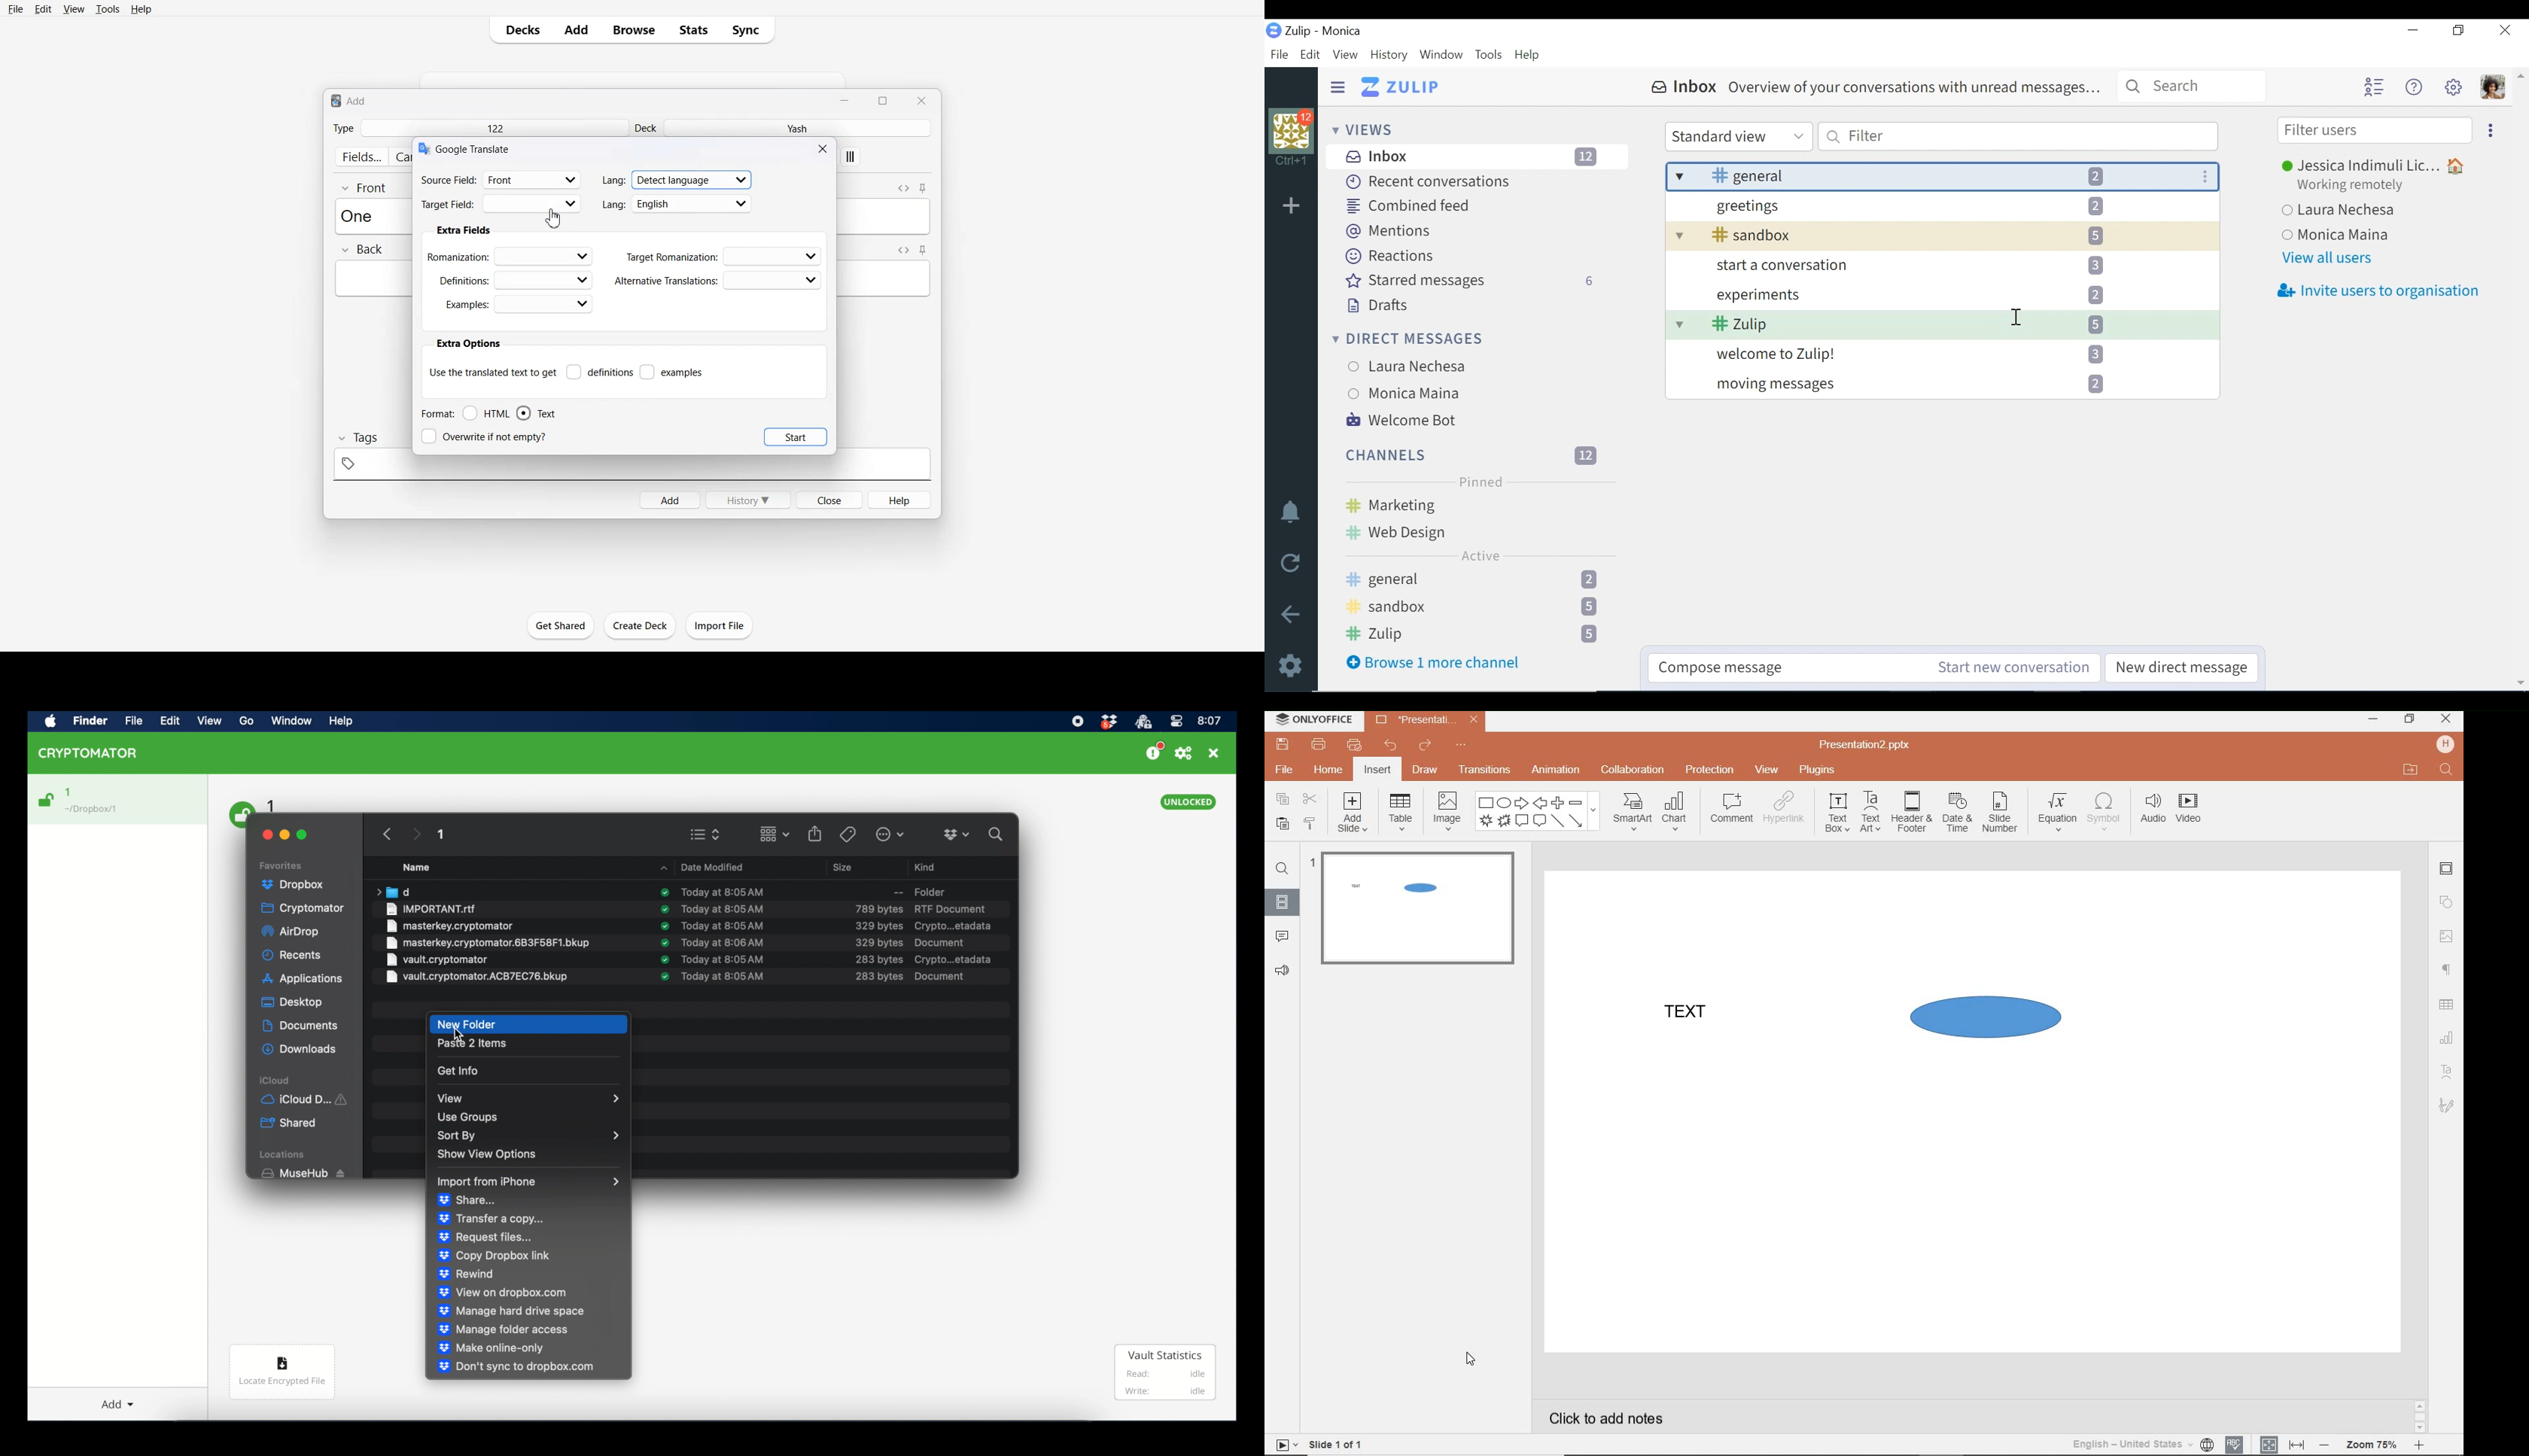 Image resolution: width=2548 pixels, height=1456 pixels. I want to click on Vertical Scroll bar , so click(2521, 230).